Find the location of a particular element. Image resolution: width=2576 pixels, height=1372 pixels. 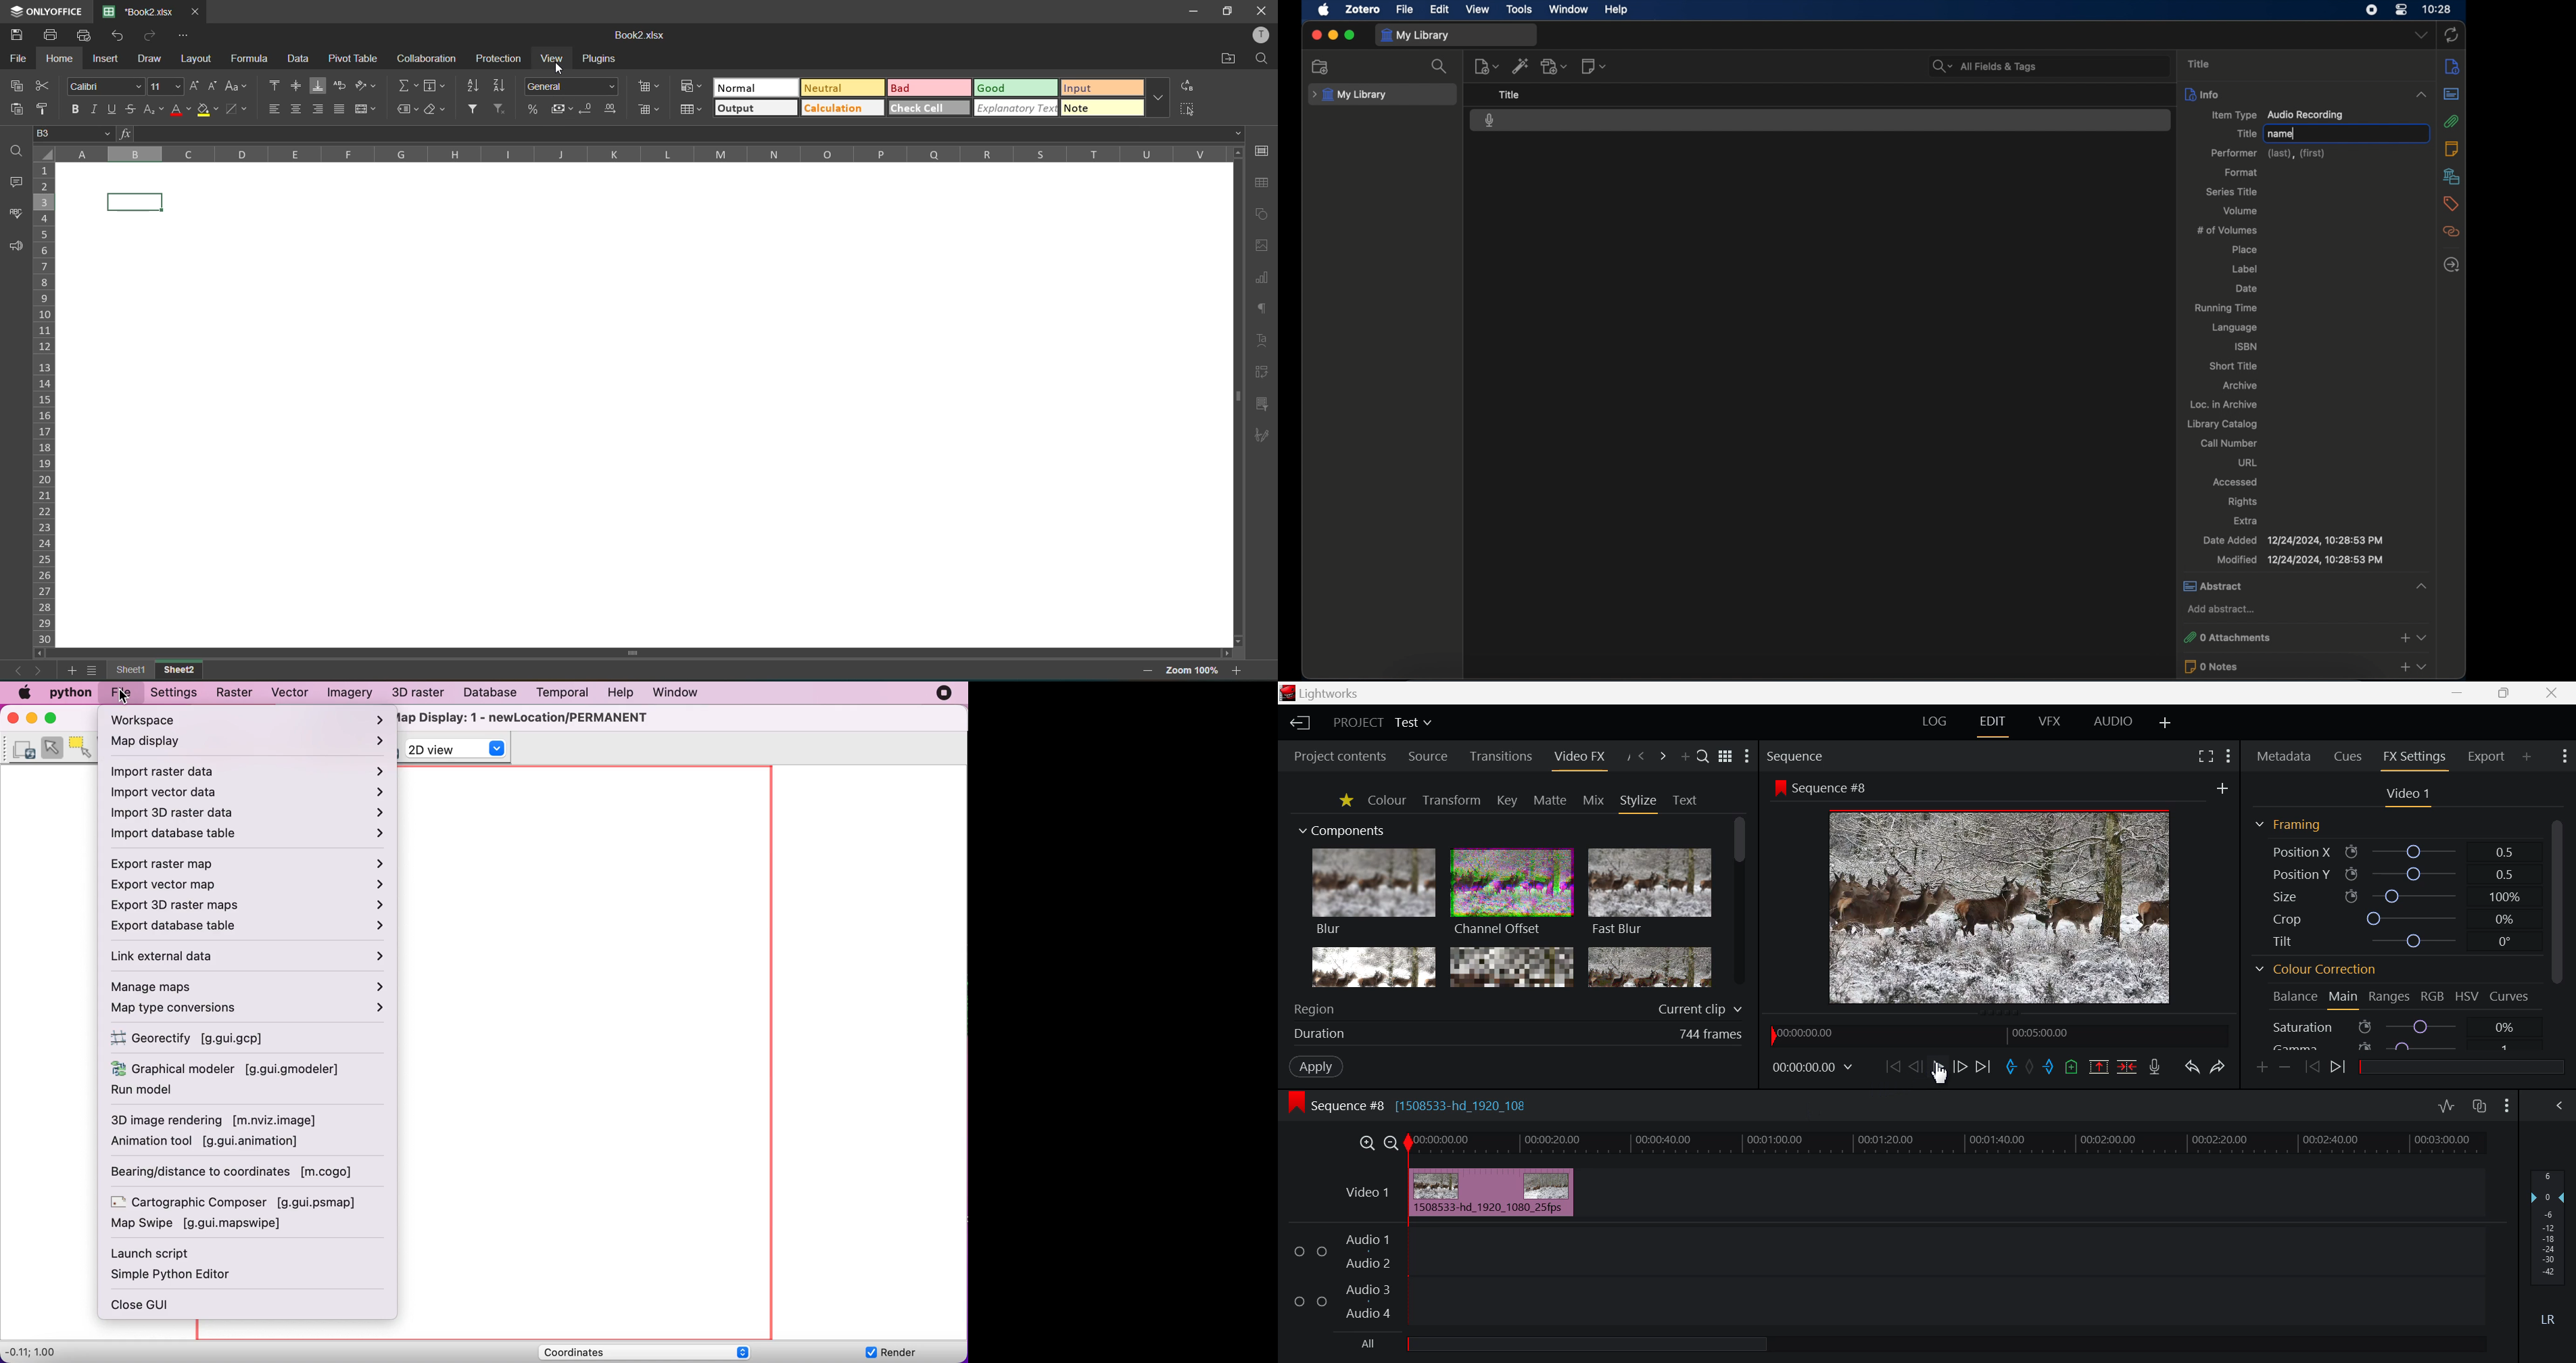

font size is located at coordinates (169, 86).